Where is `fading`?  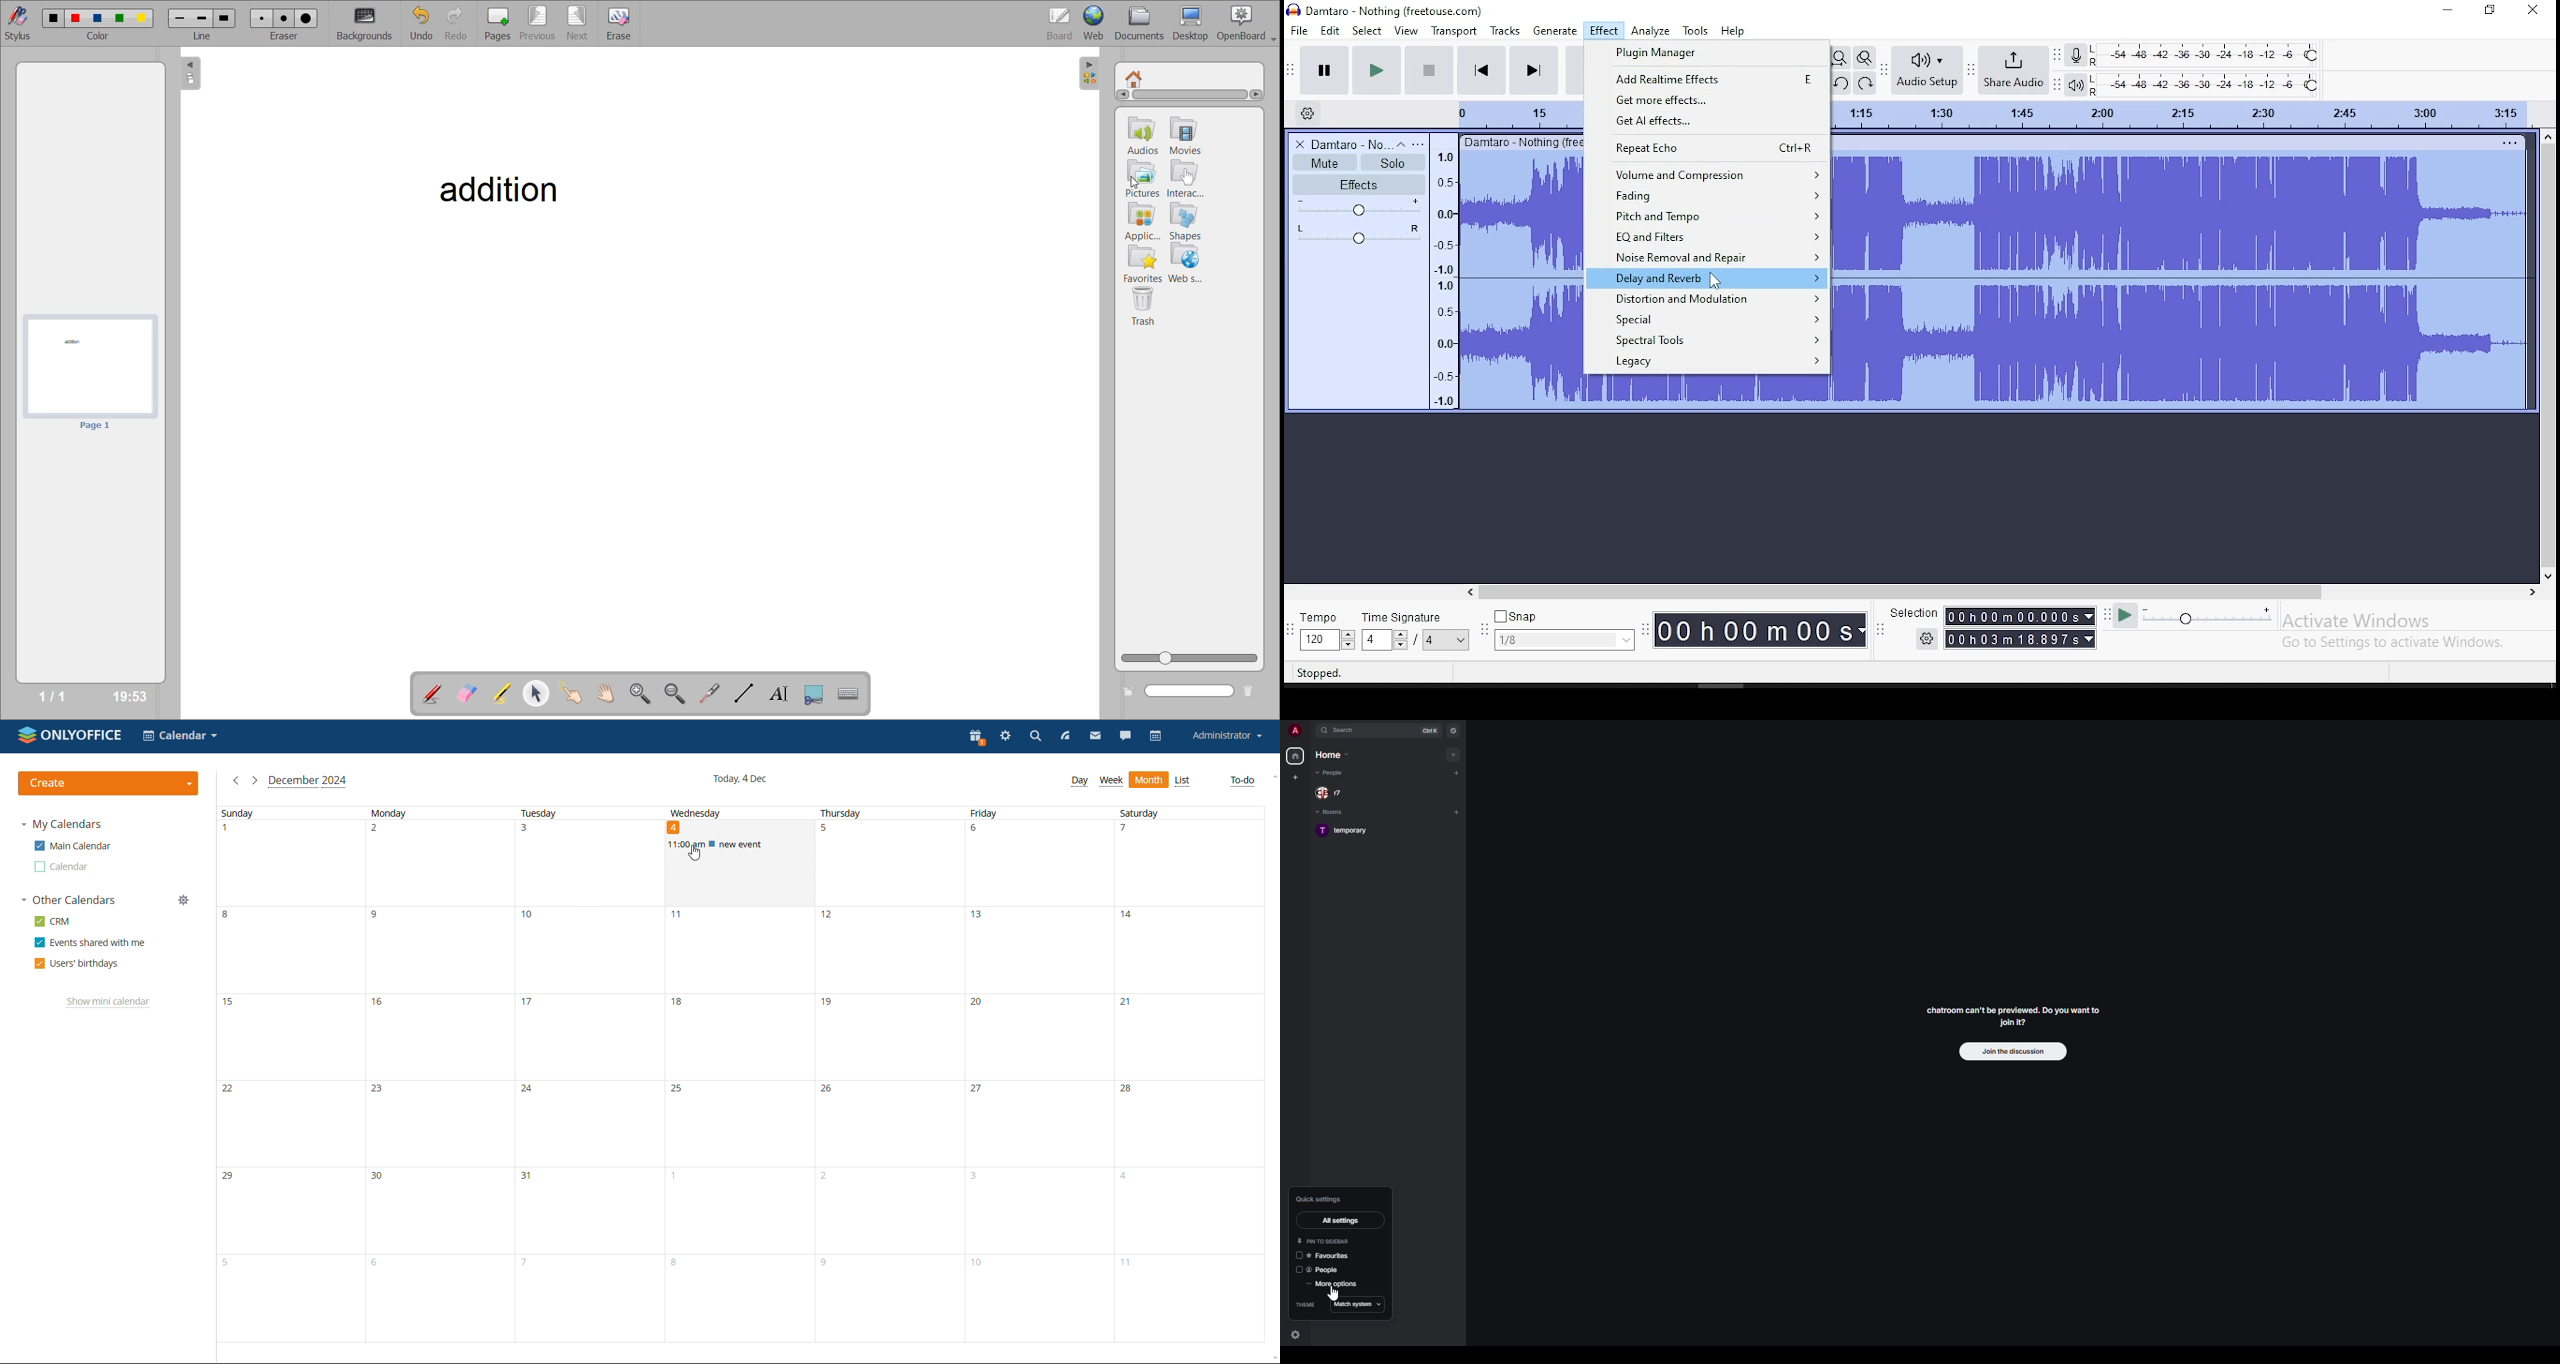
fading is located at coordinates (1706, 196).